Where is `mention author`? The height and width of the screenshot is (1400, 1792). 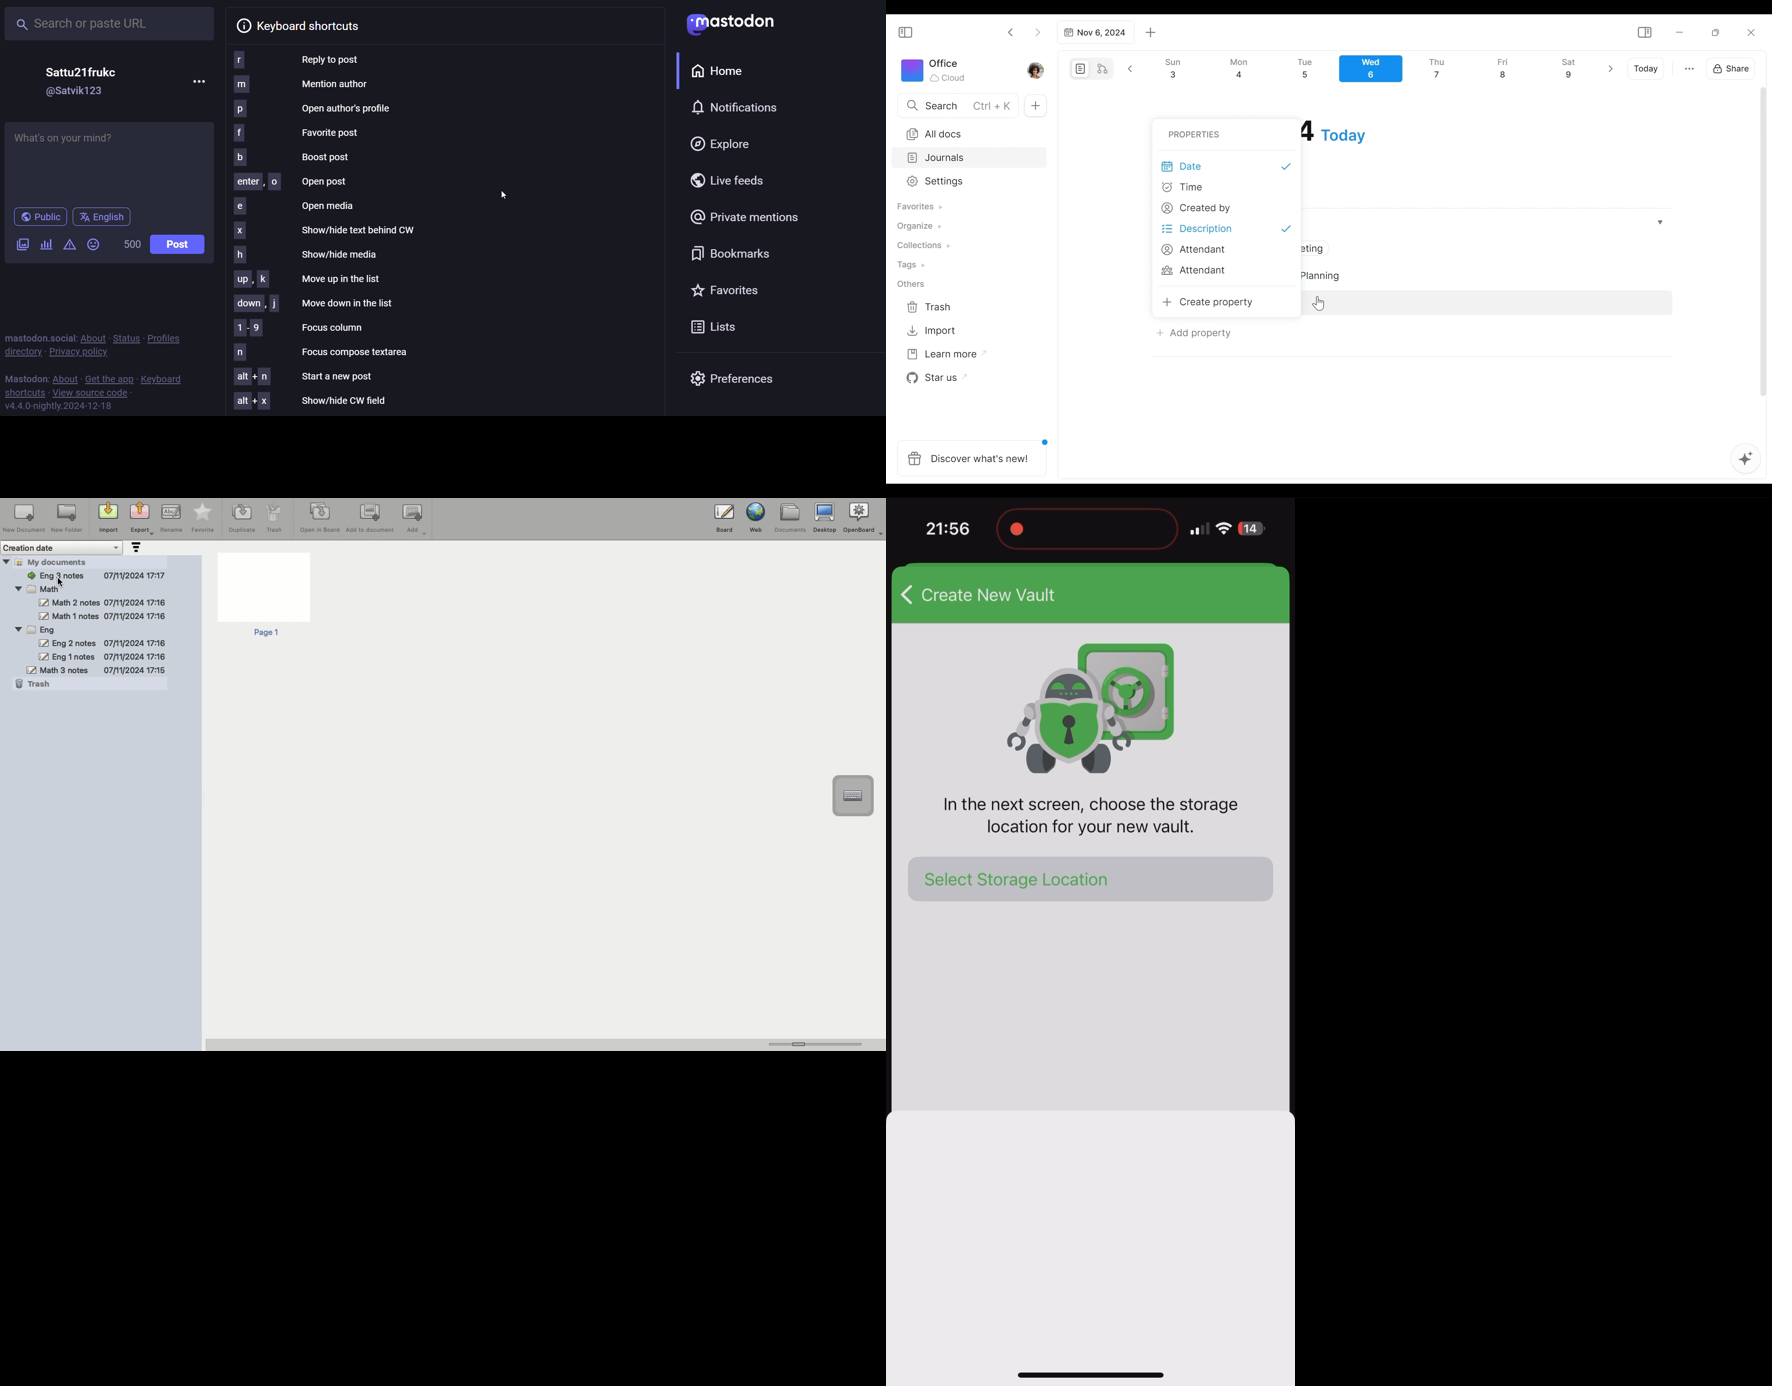 mention author is located at coordinates (302, 85).